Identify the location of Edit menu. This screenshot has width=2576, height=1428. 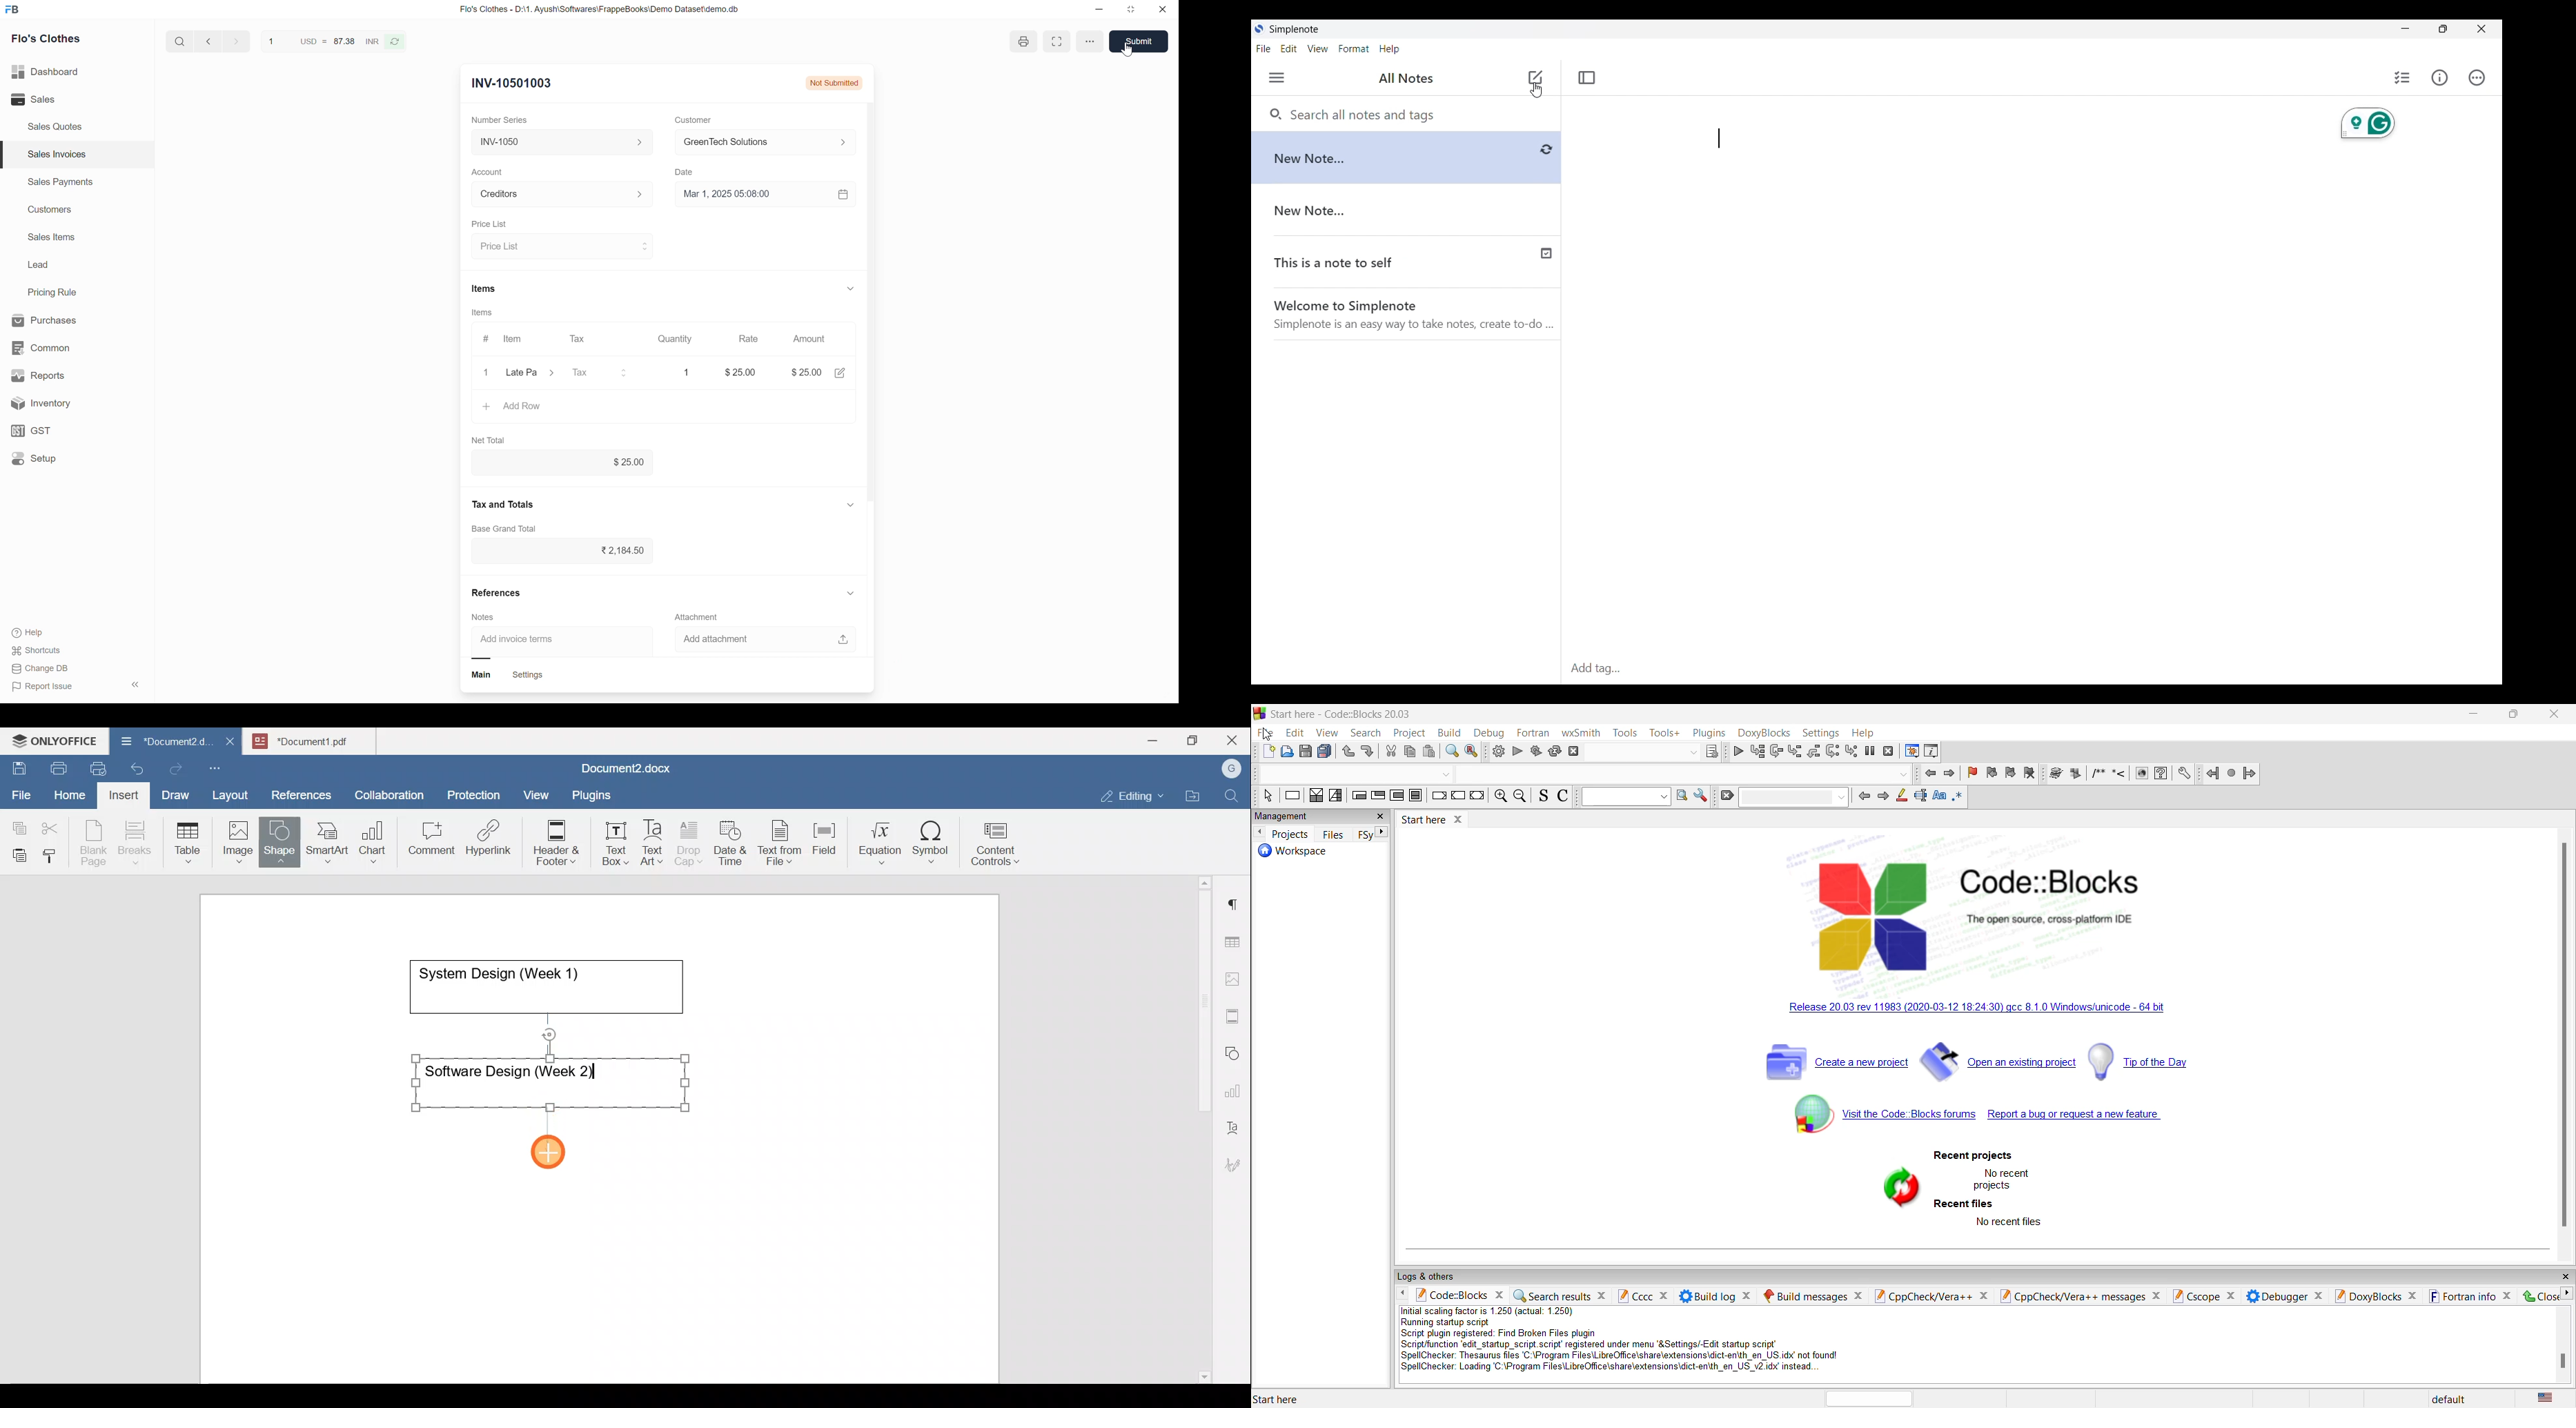
(1289, 49).